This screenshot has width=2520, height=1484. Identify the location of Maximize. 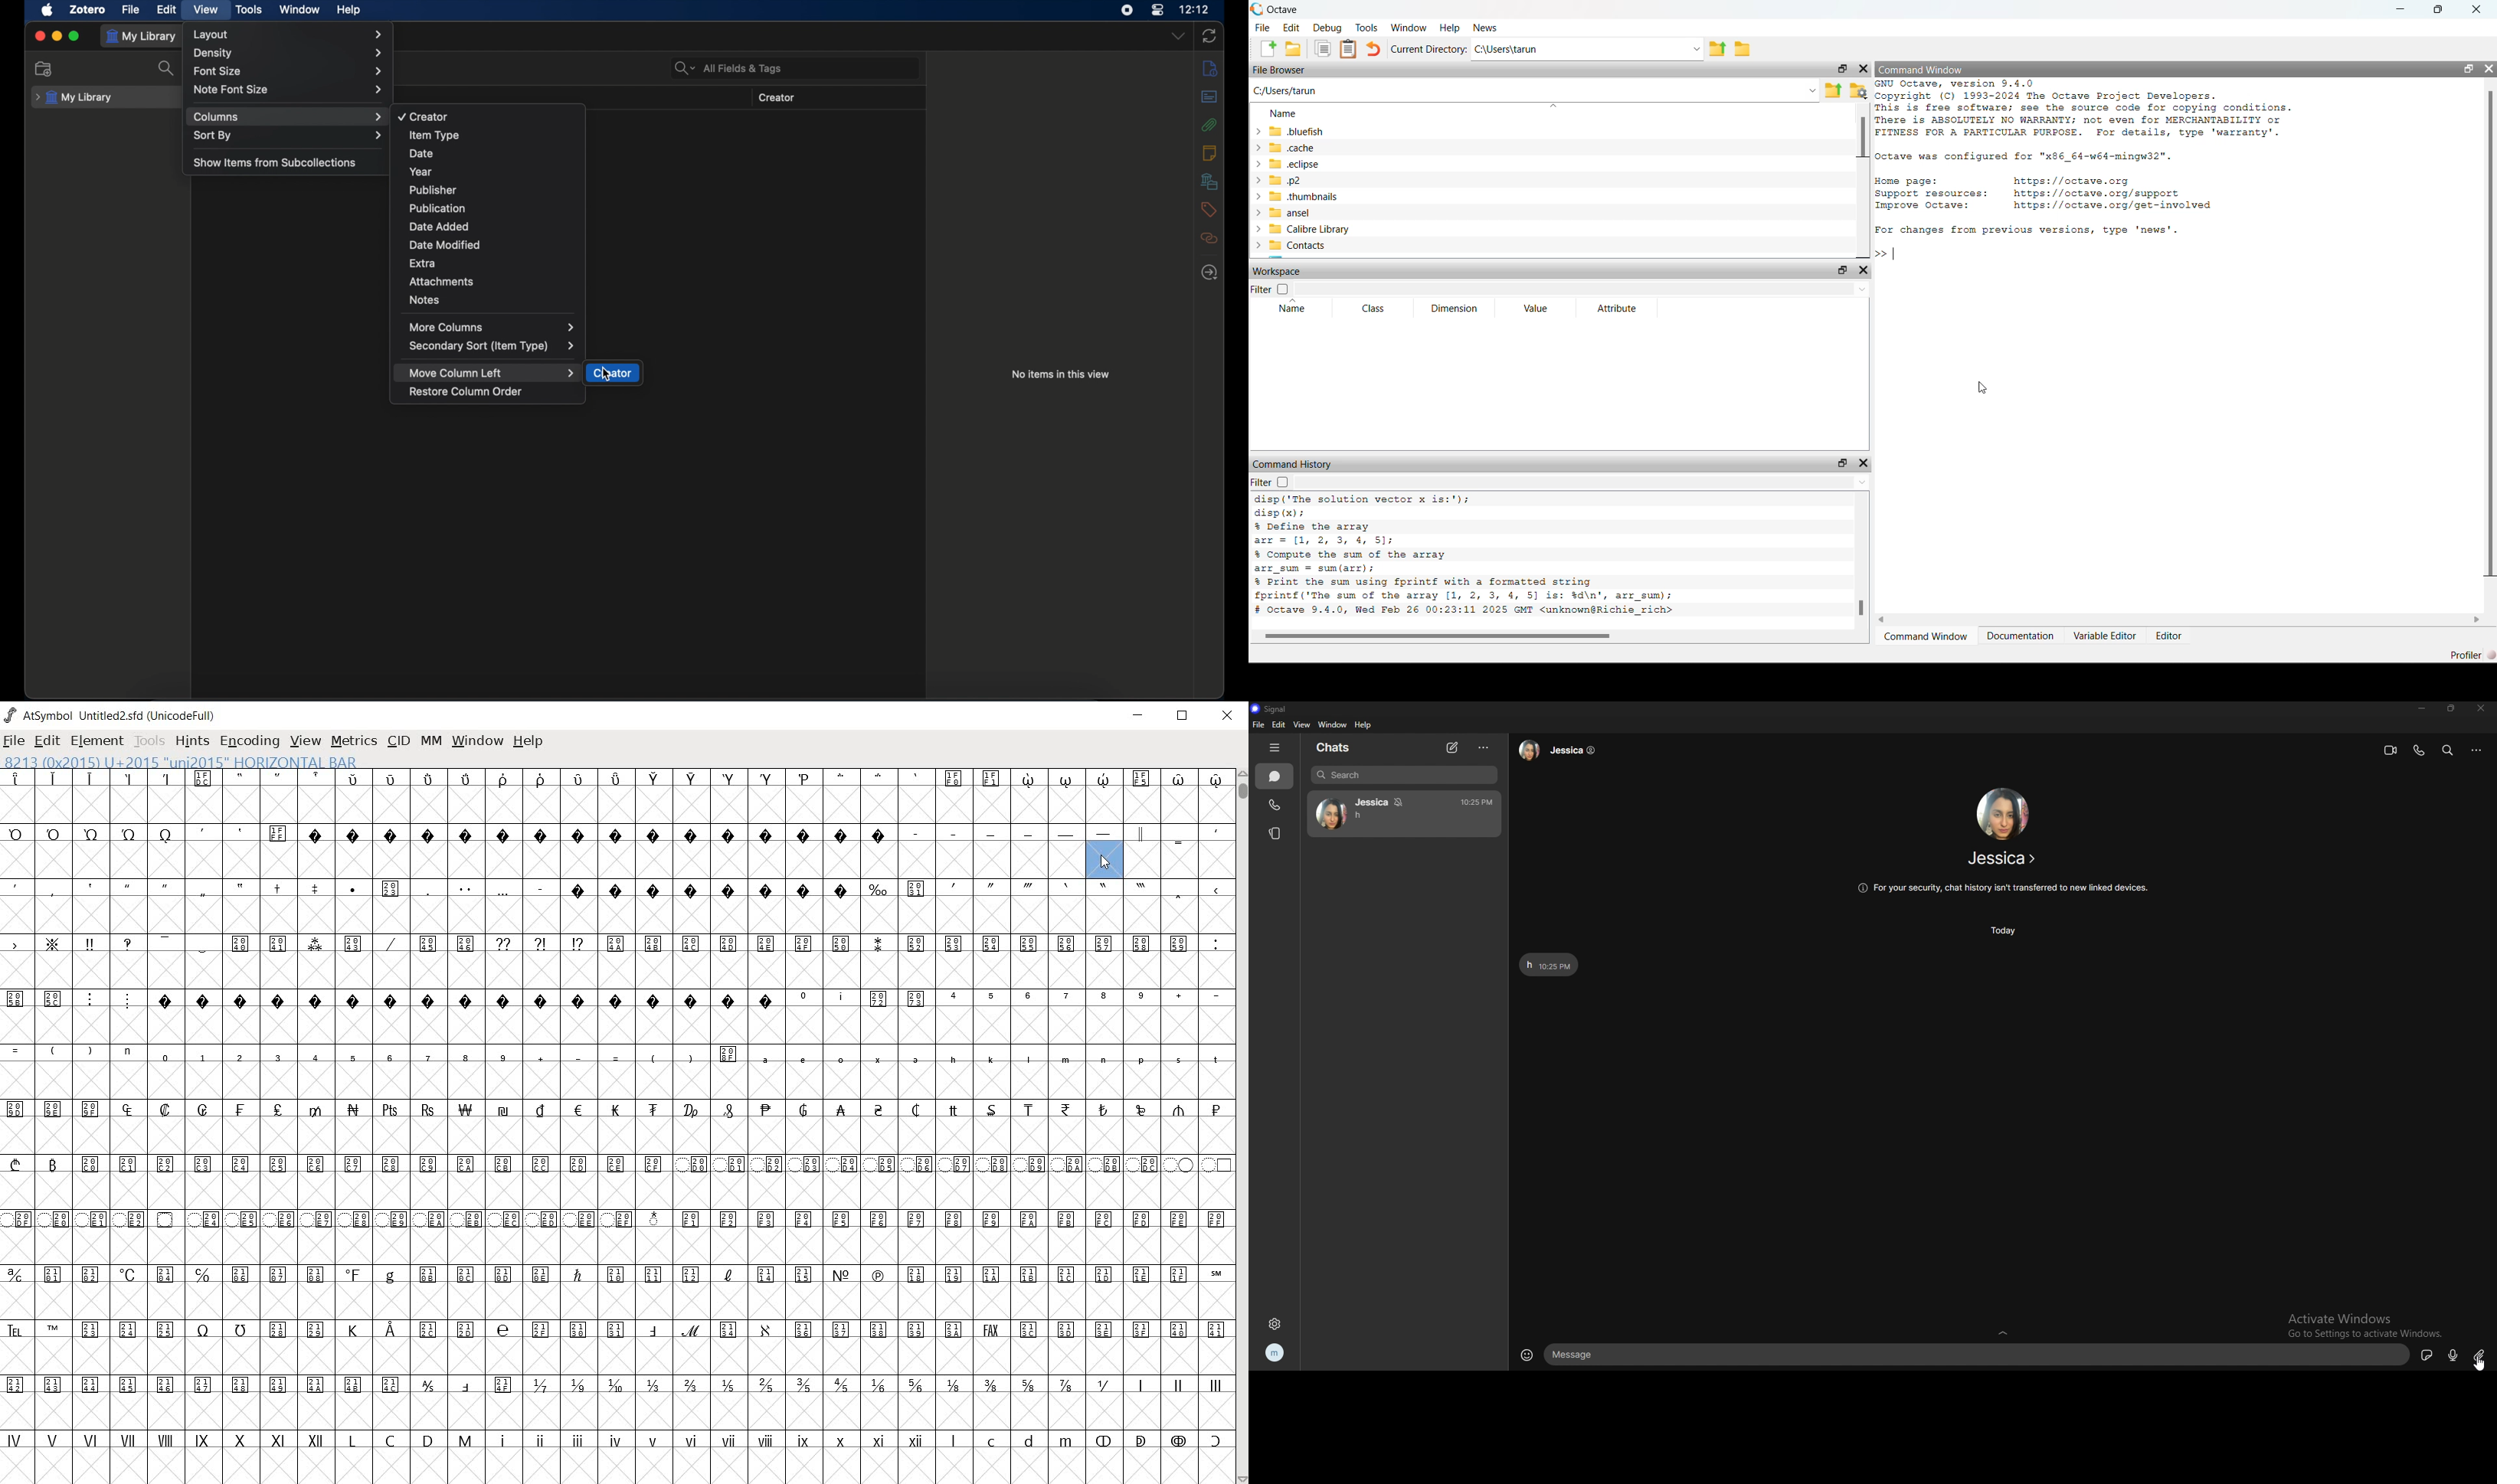
(2444, 9).